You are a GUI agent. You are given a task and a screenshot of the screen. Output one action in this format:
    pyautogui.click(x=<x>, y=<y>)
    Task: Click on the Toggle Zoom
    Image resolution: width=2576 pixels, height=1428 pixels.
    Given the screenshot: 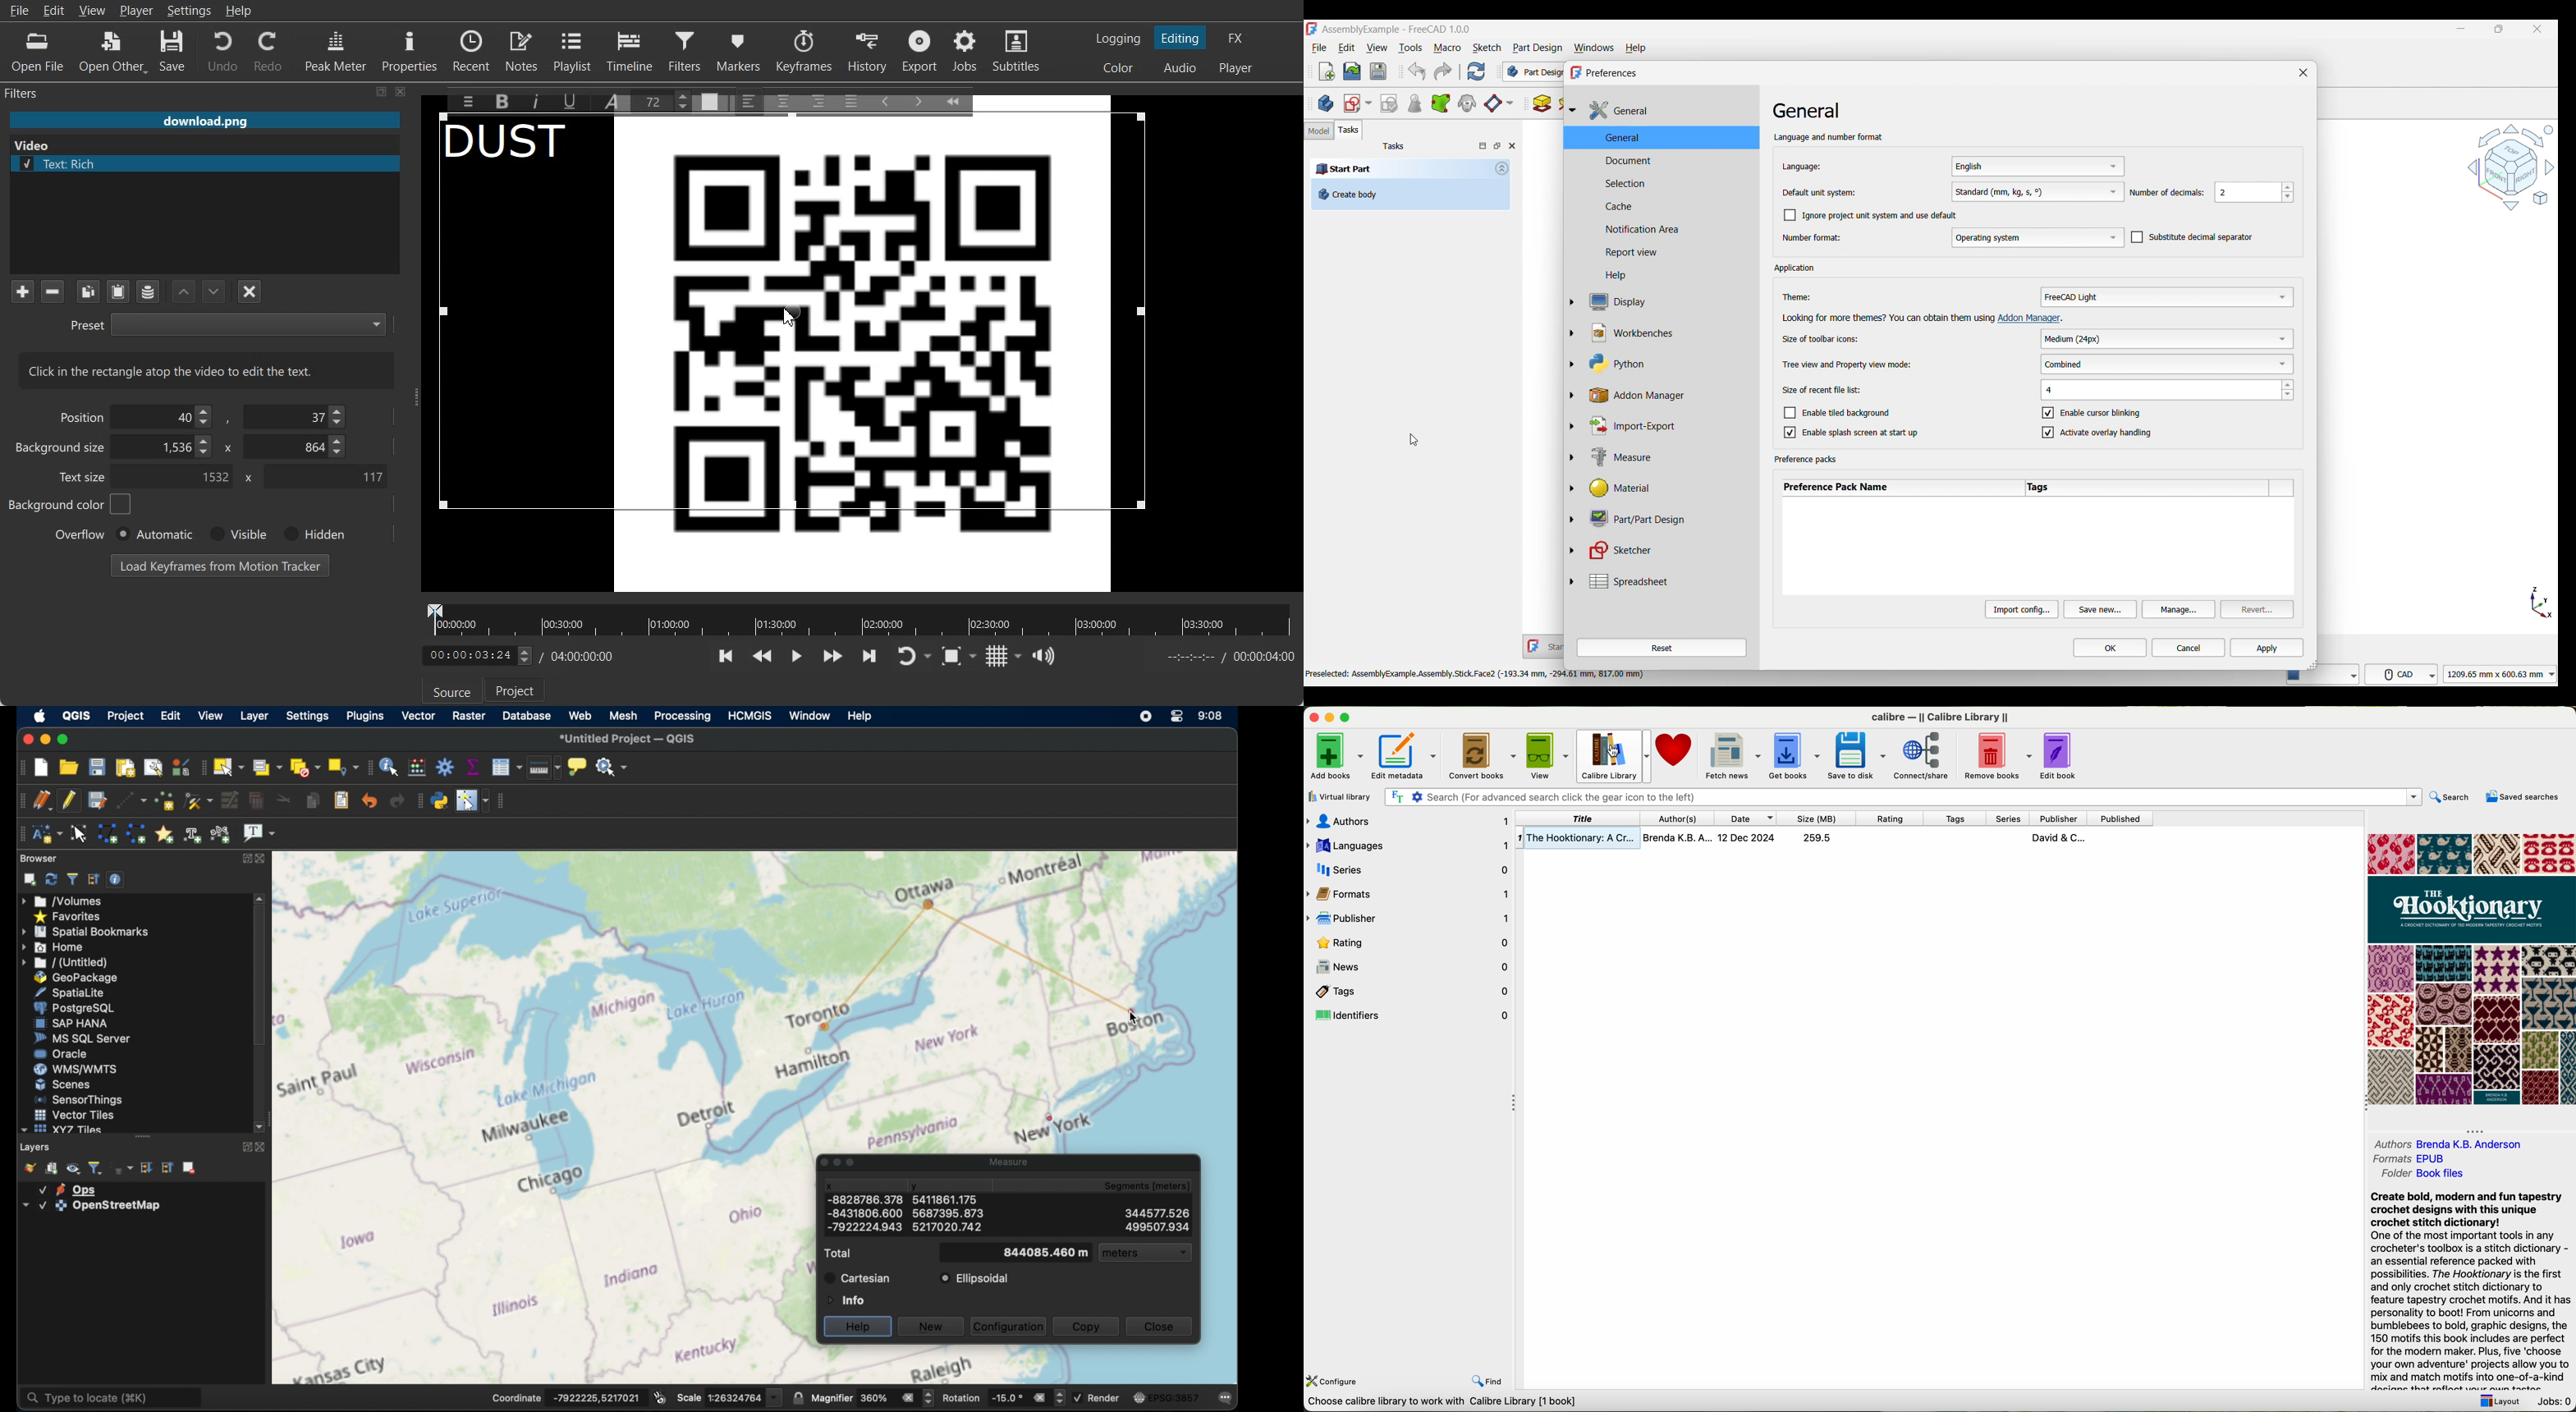 What is the action you would take?
    pyautogui.click(x=953, y=657)
    